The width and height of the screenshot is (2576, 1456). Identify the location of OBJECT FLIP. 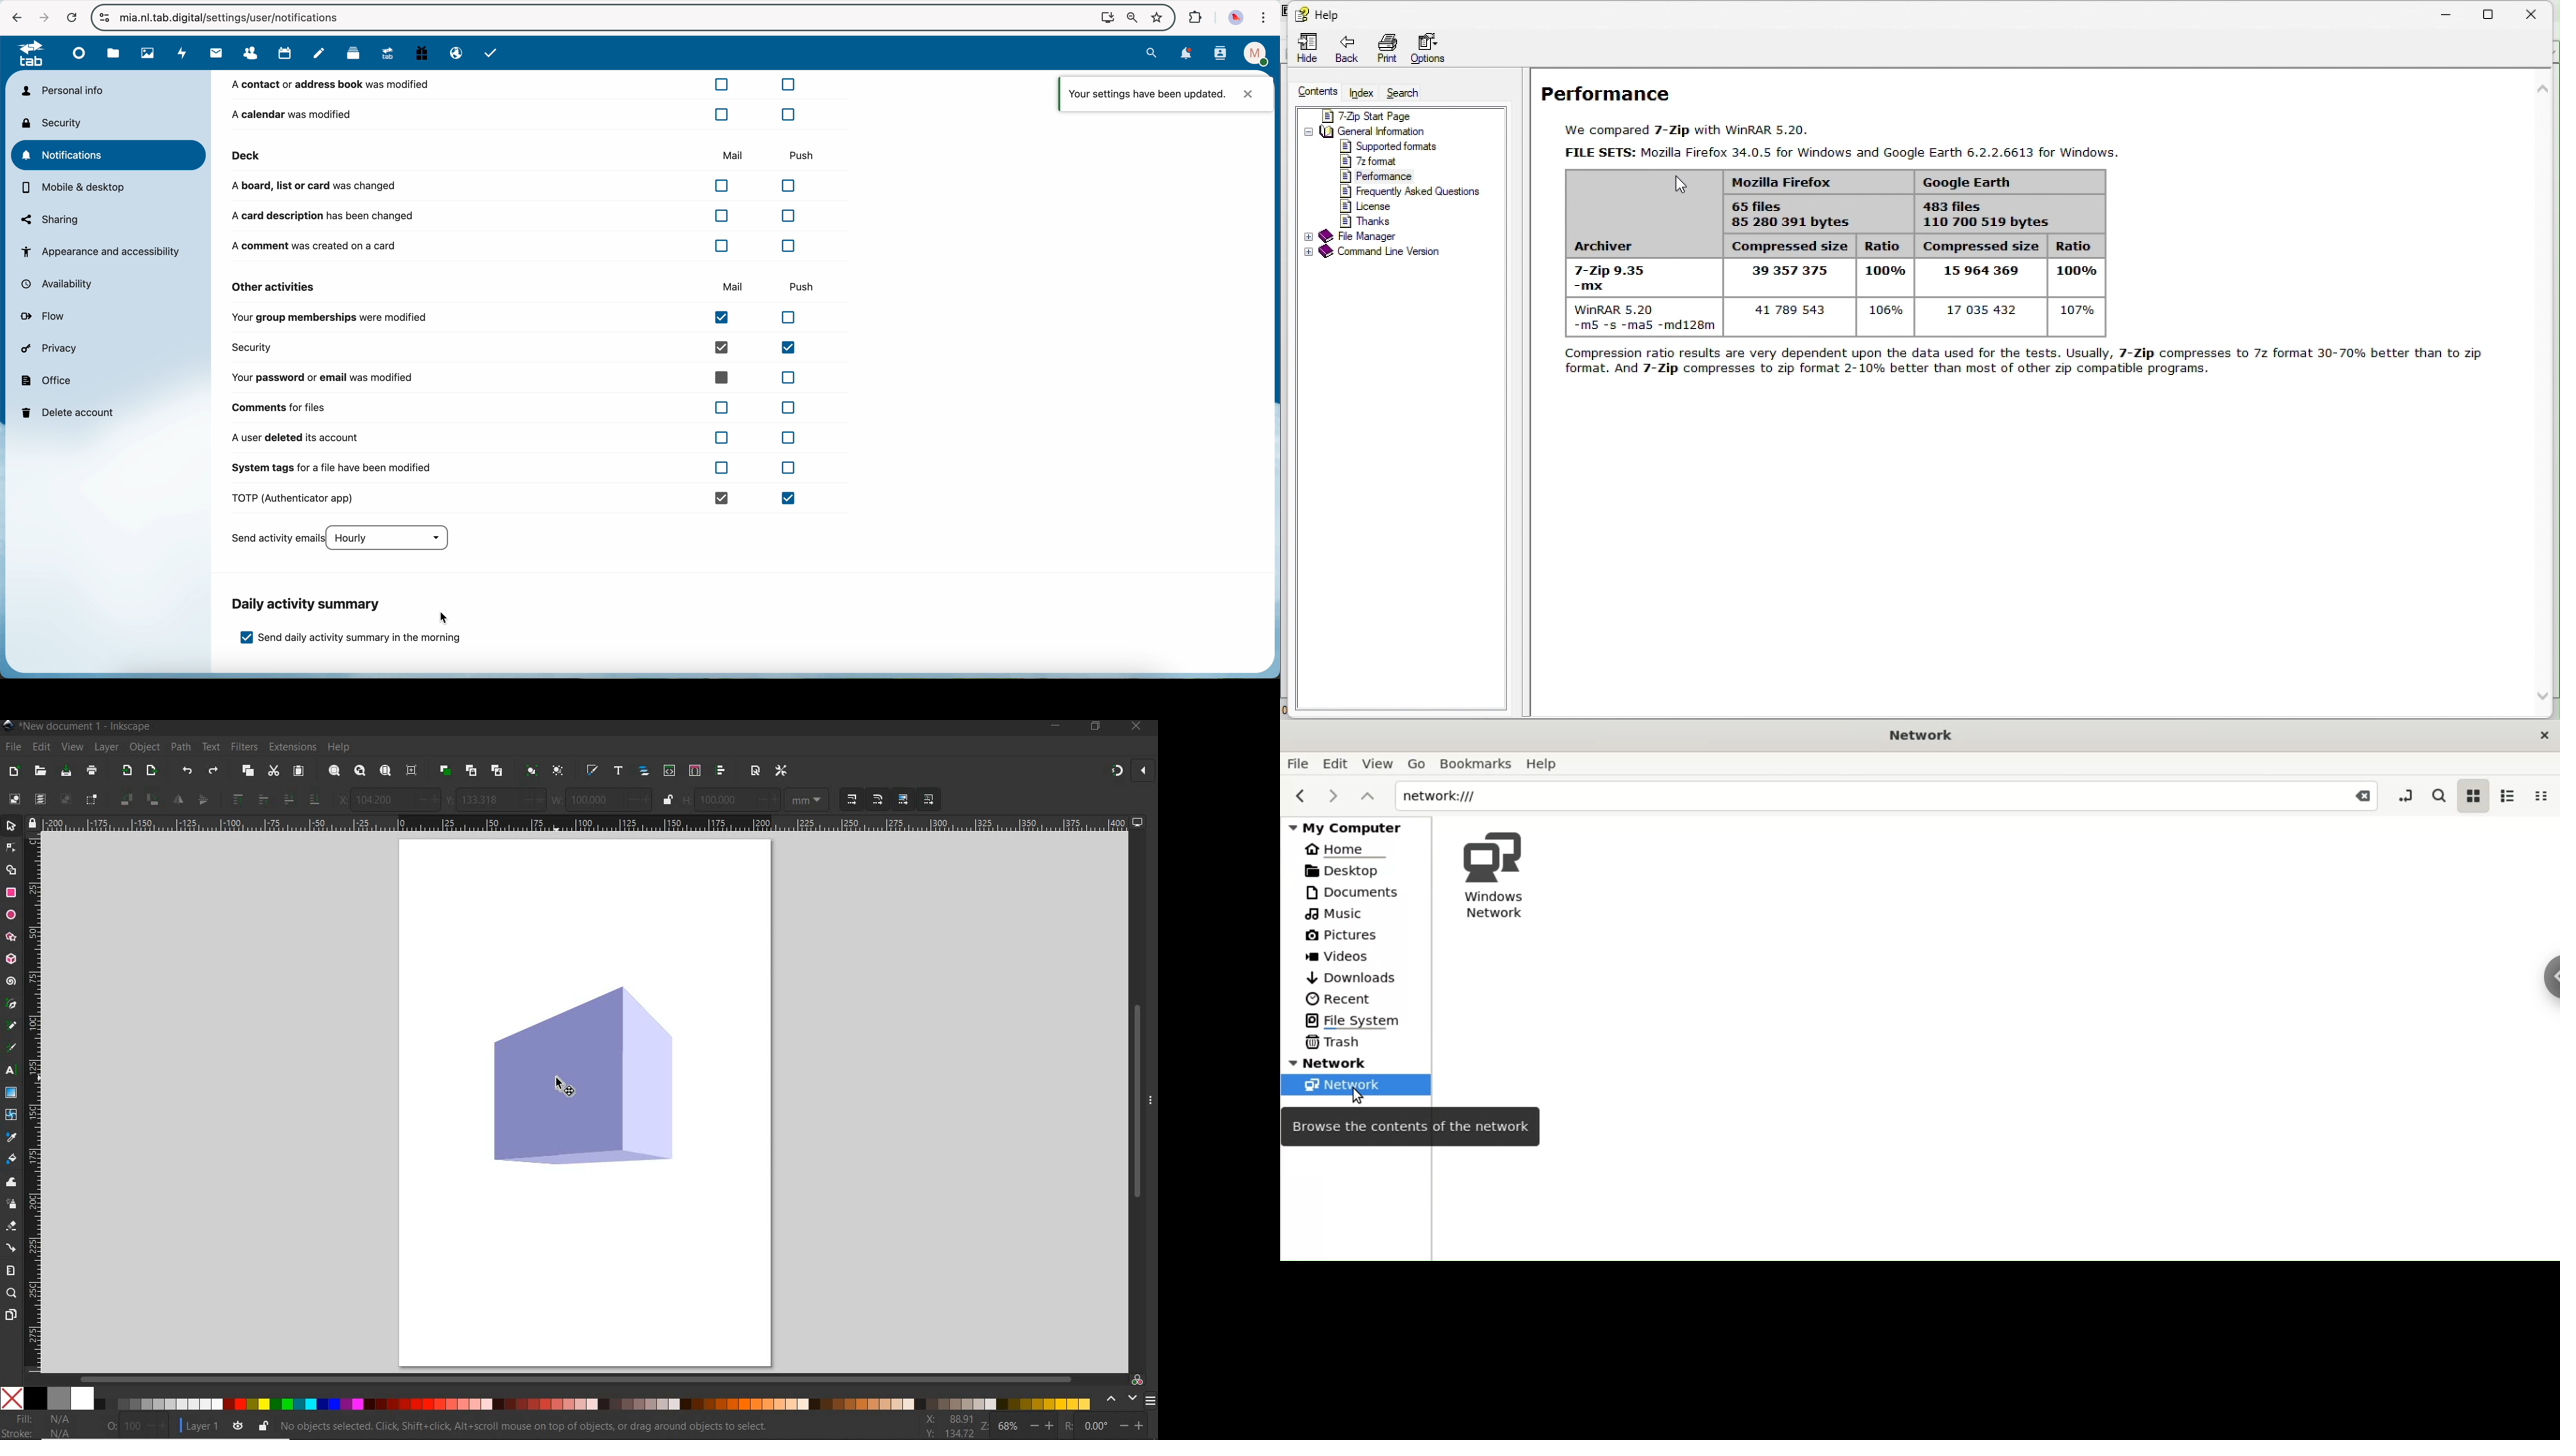
(175, 799).